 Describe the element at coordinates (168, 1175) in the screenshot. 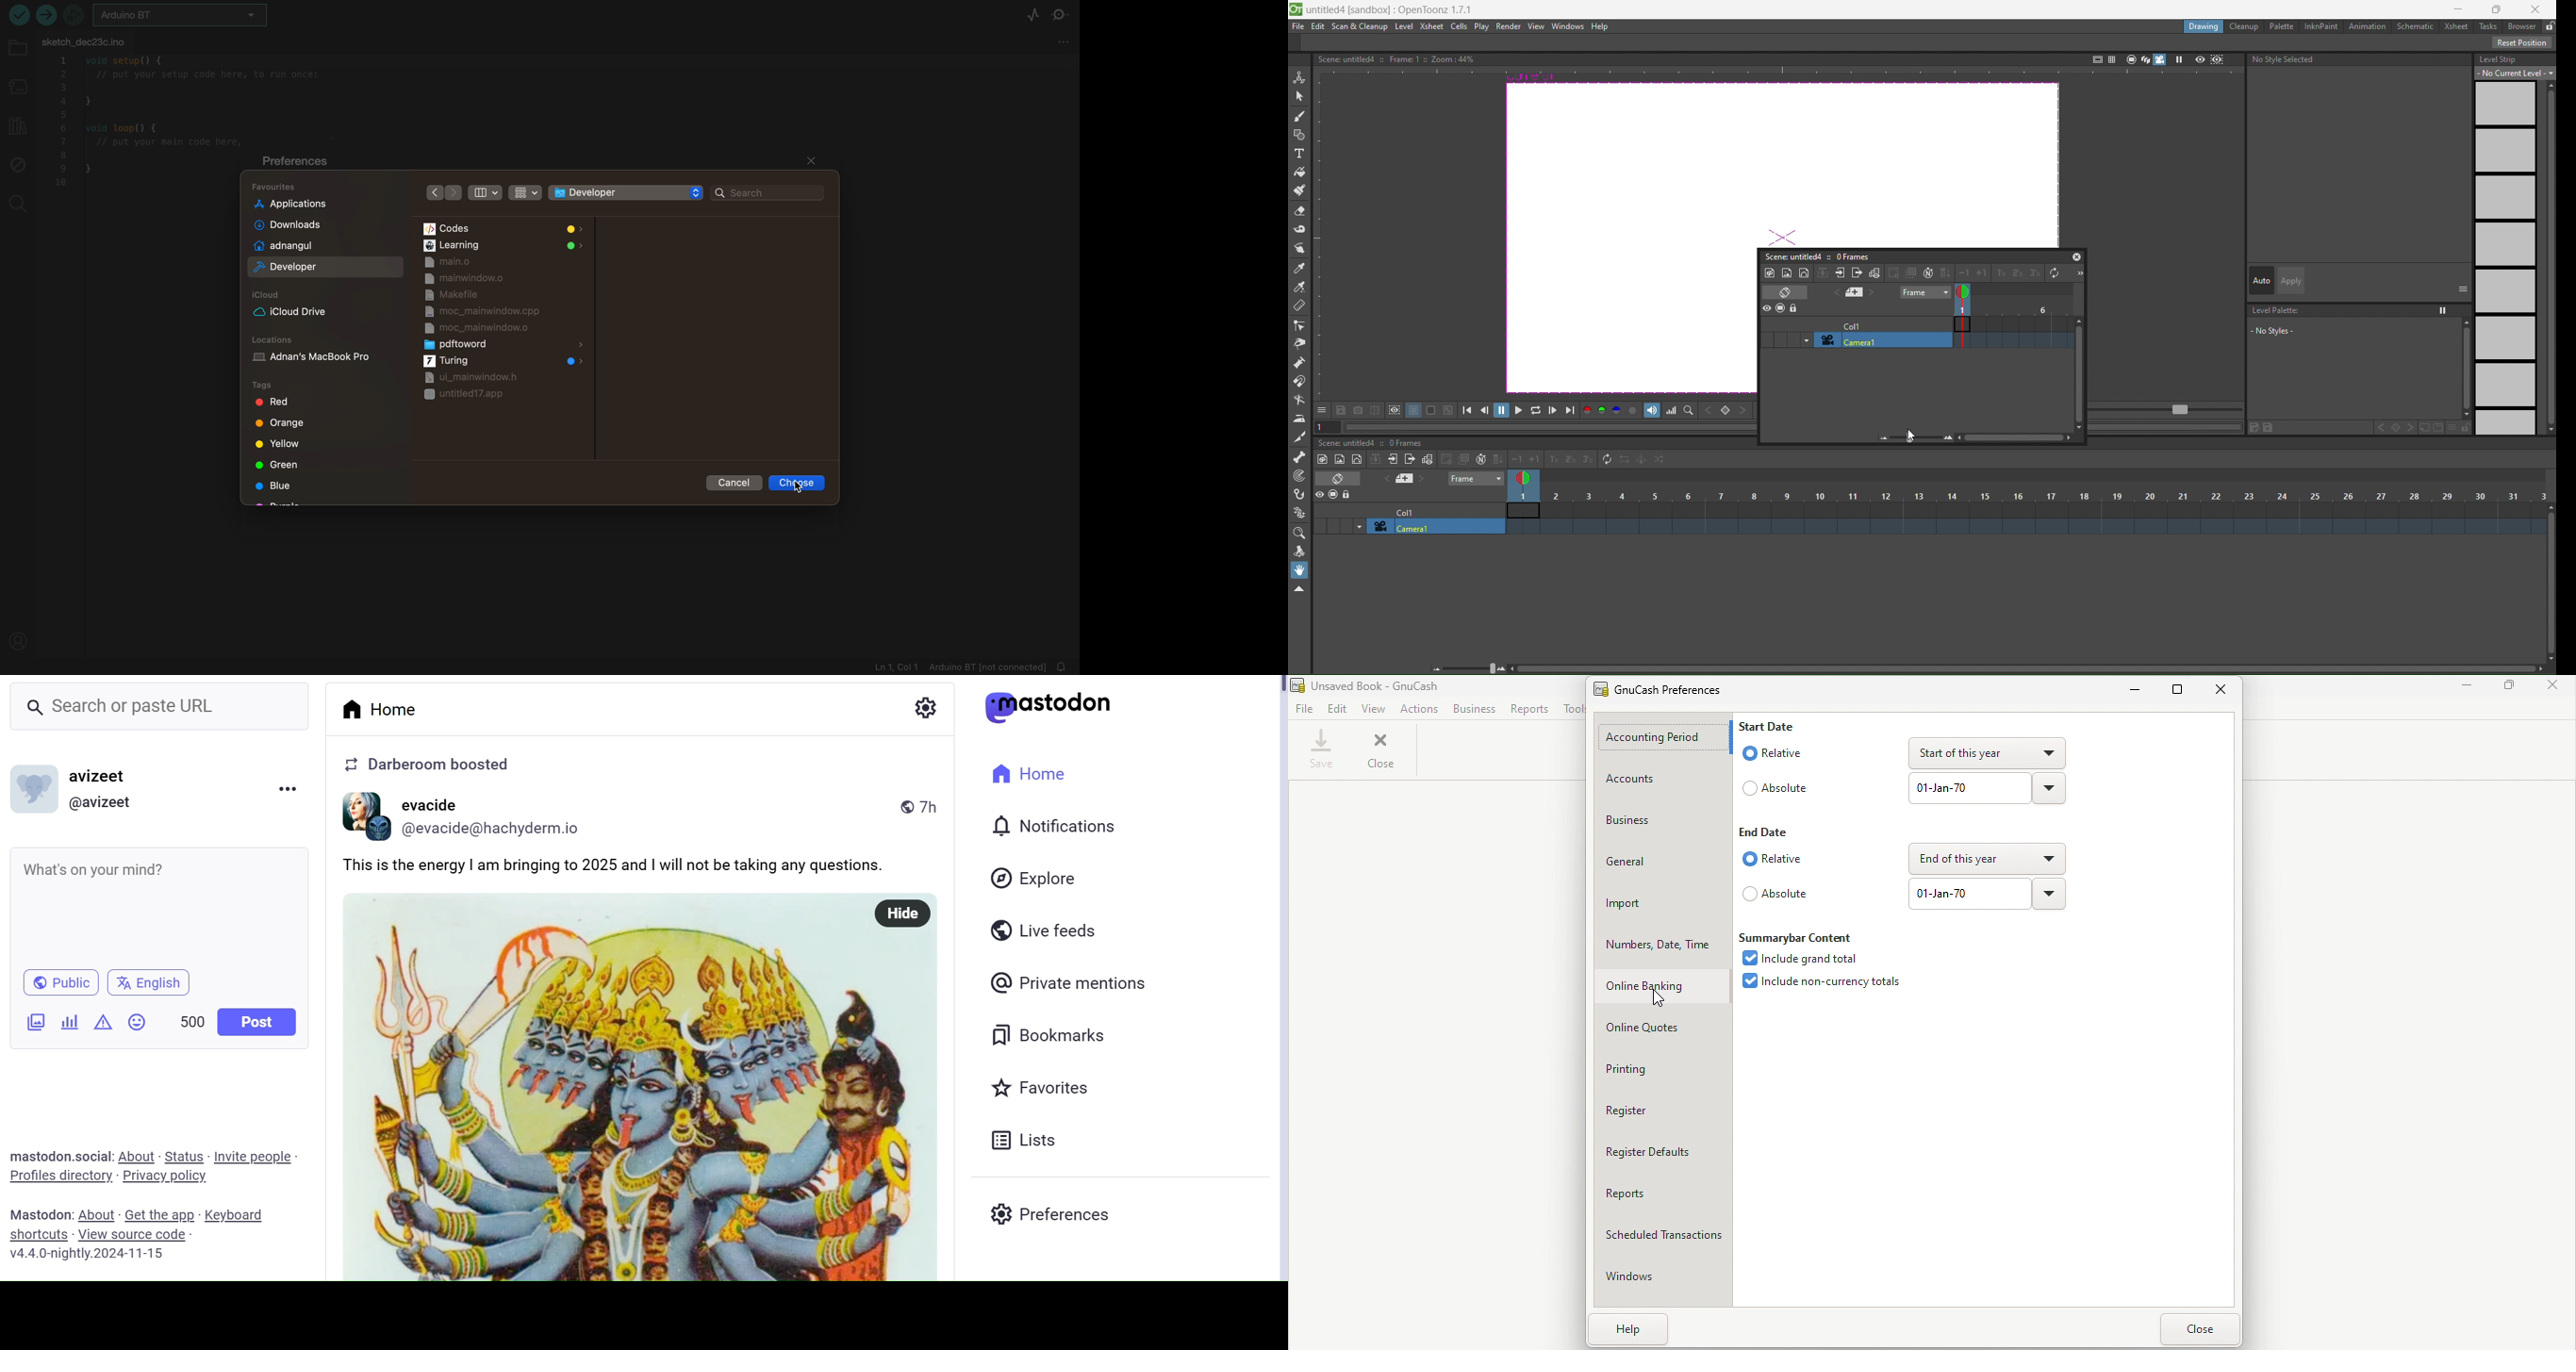

I see `Privacy Policy` at that location.